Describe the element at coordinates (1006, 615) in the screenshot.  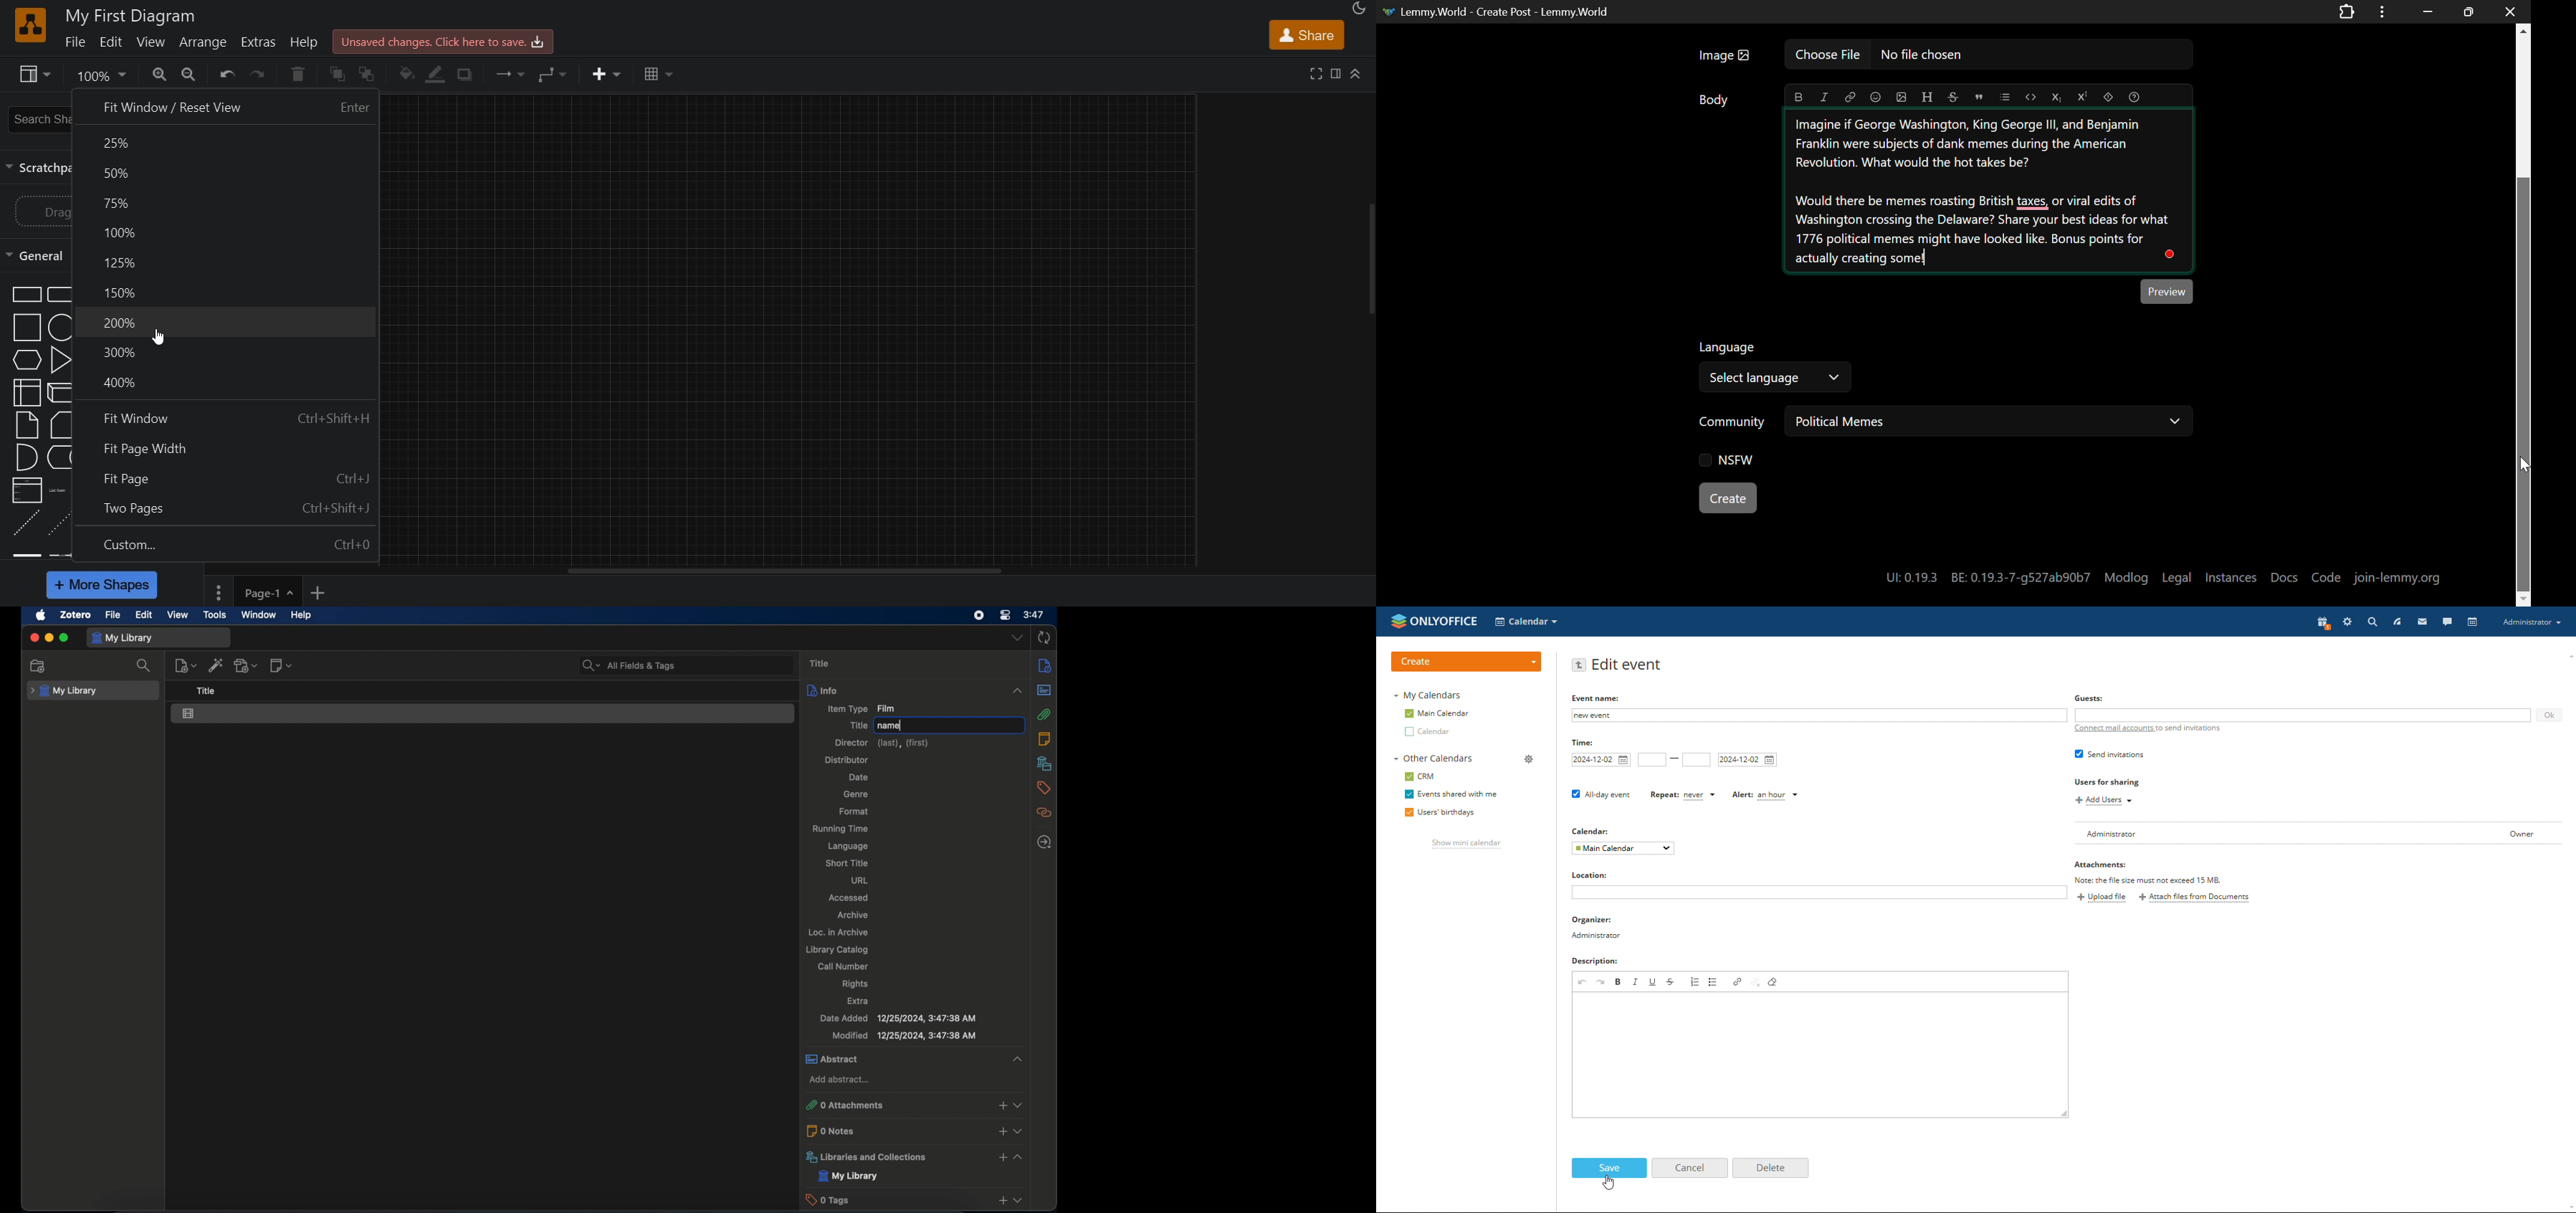
I see `control center` at that location.